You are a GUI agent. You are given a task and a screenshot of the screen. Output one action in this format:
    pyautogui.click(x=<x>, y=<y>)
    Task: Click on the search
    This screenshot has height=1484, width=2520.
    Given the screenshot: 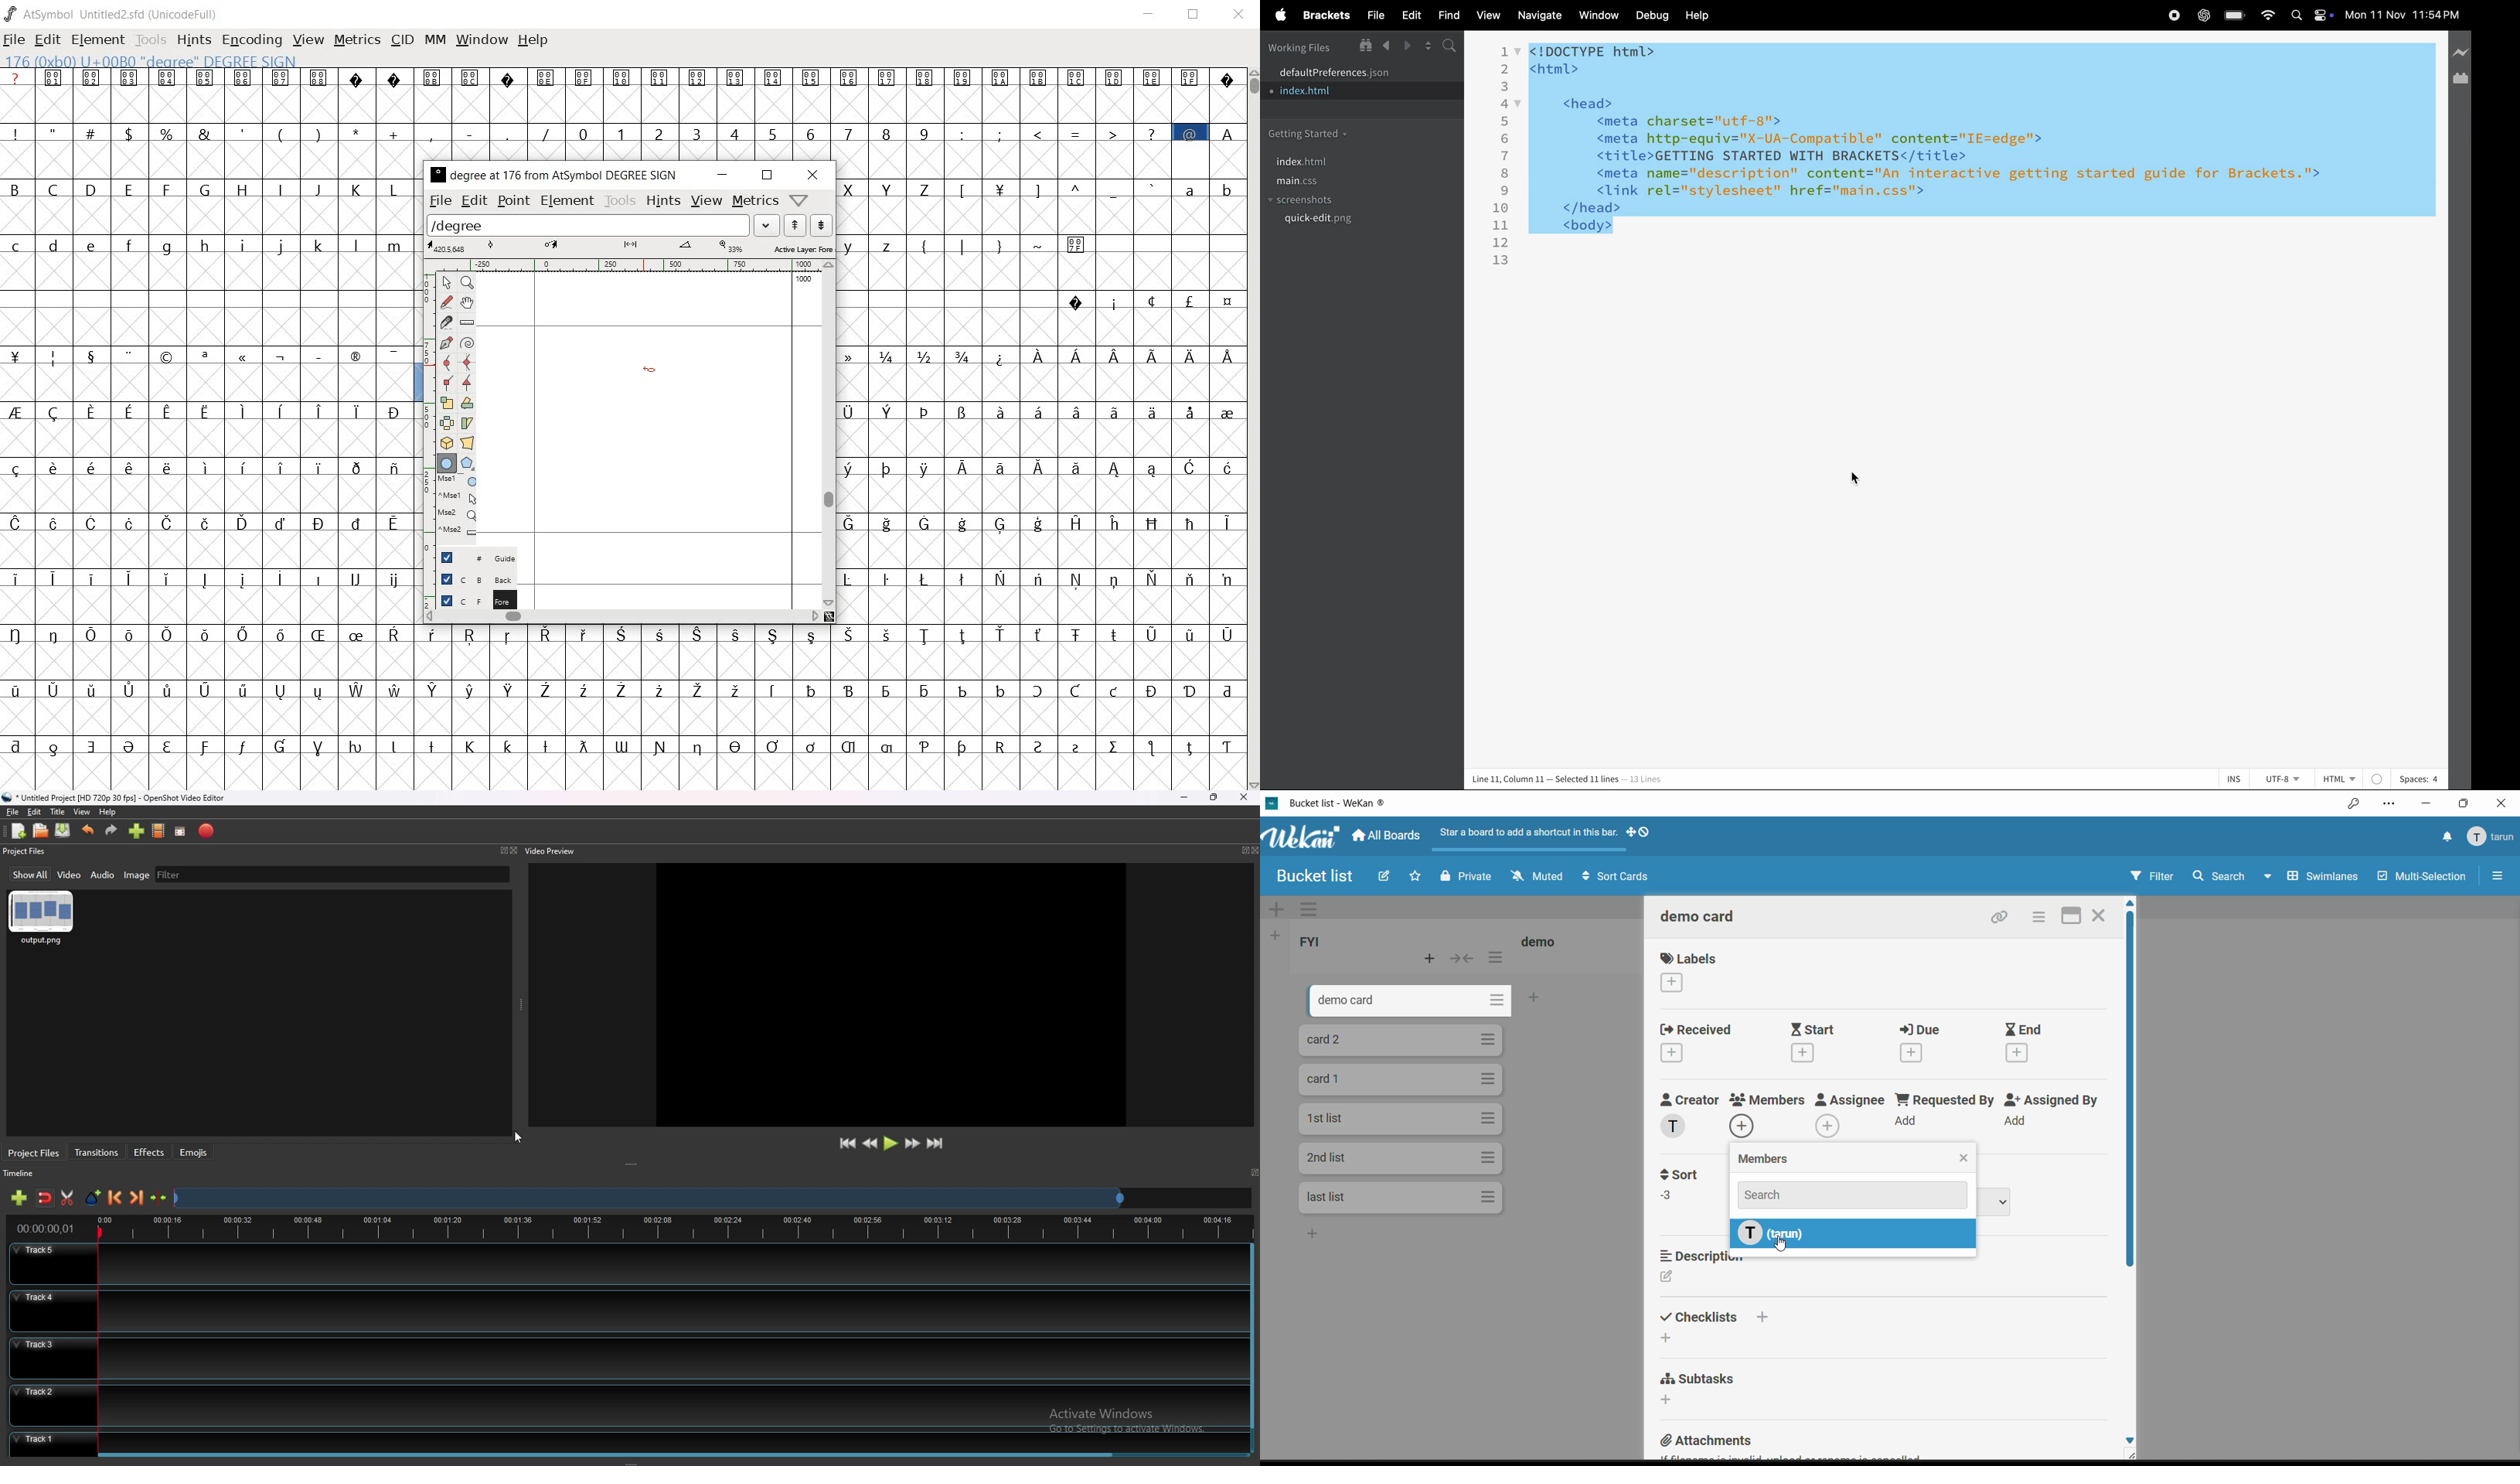 What is the action you would take?
    pyautogui.click(x=1854, y=1195)
    